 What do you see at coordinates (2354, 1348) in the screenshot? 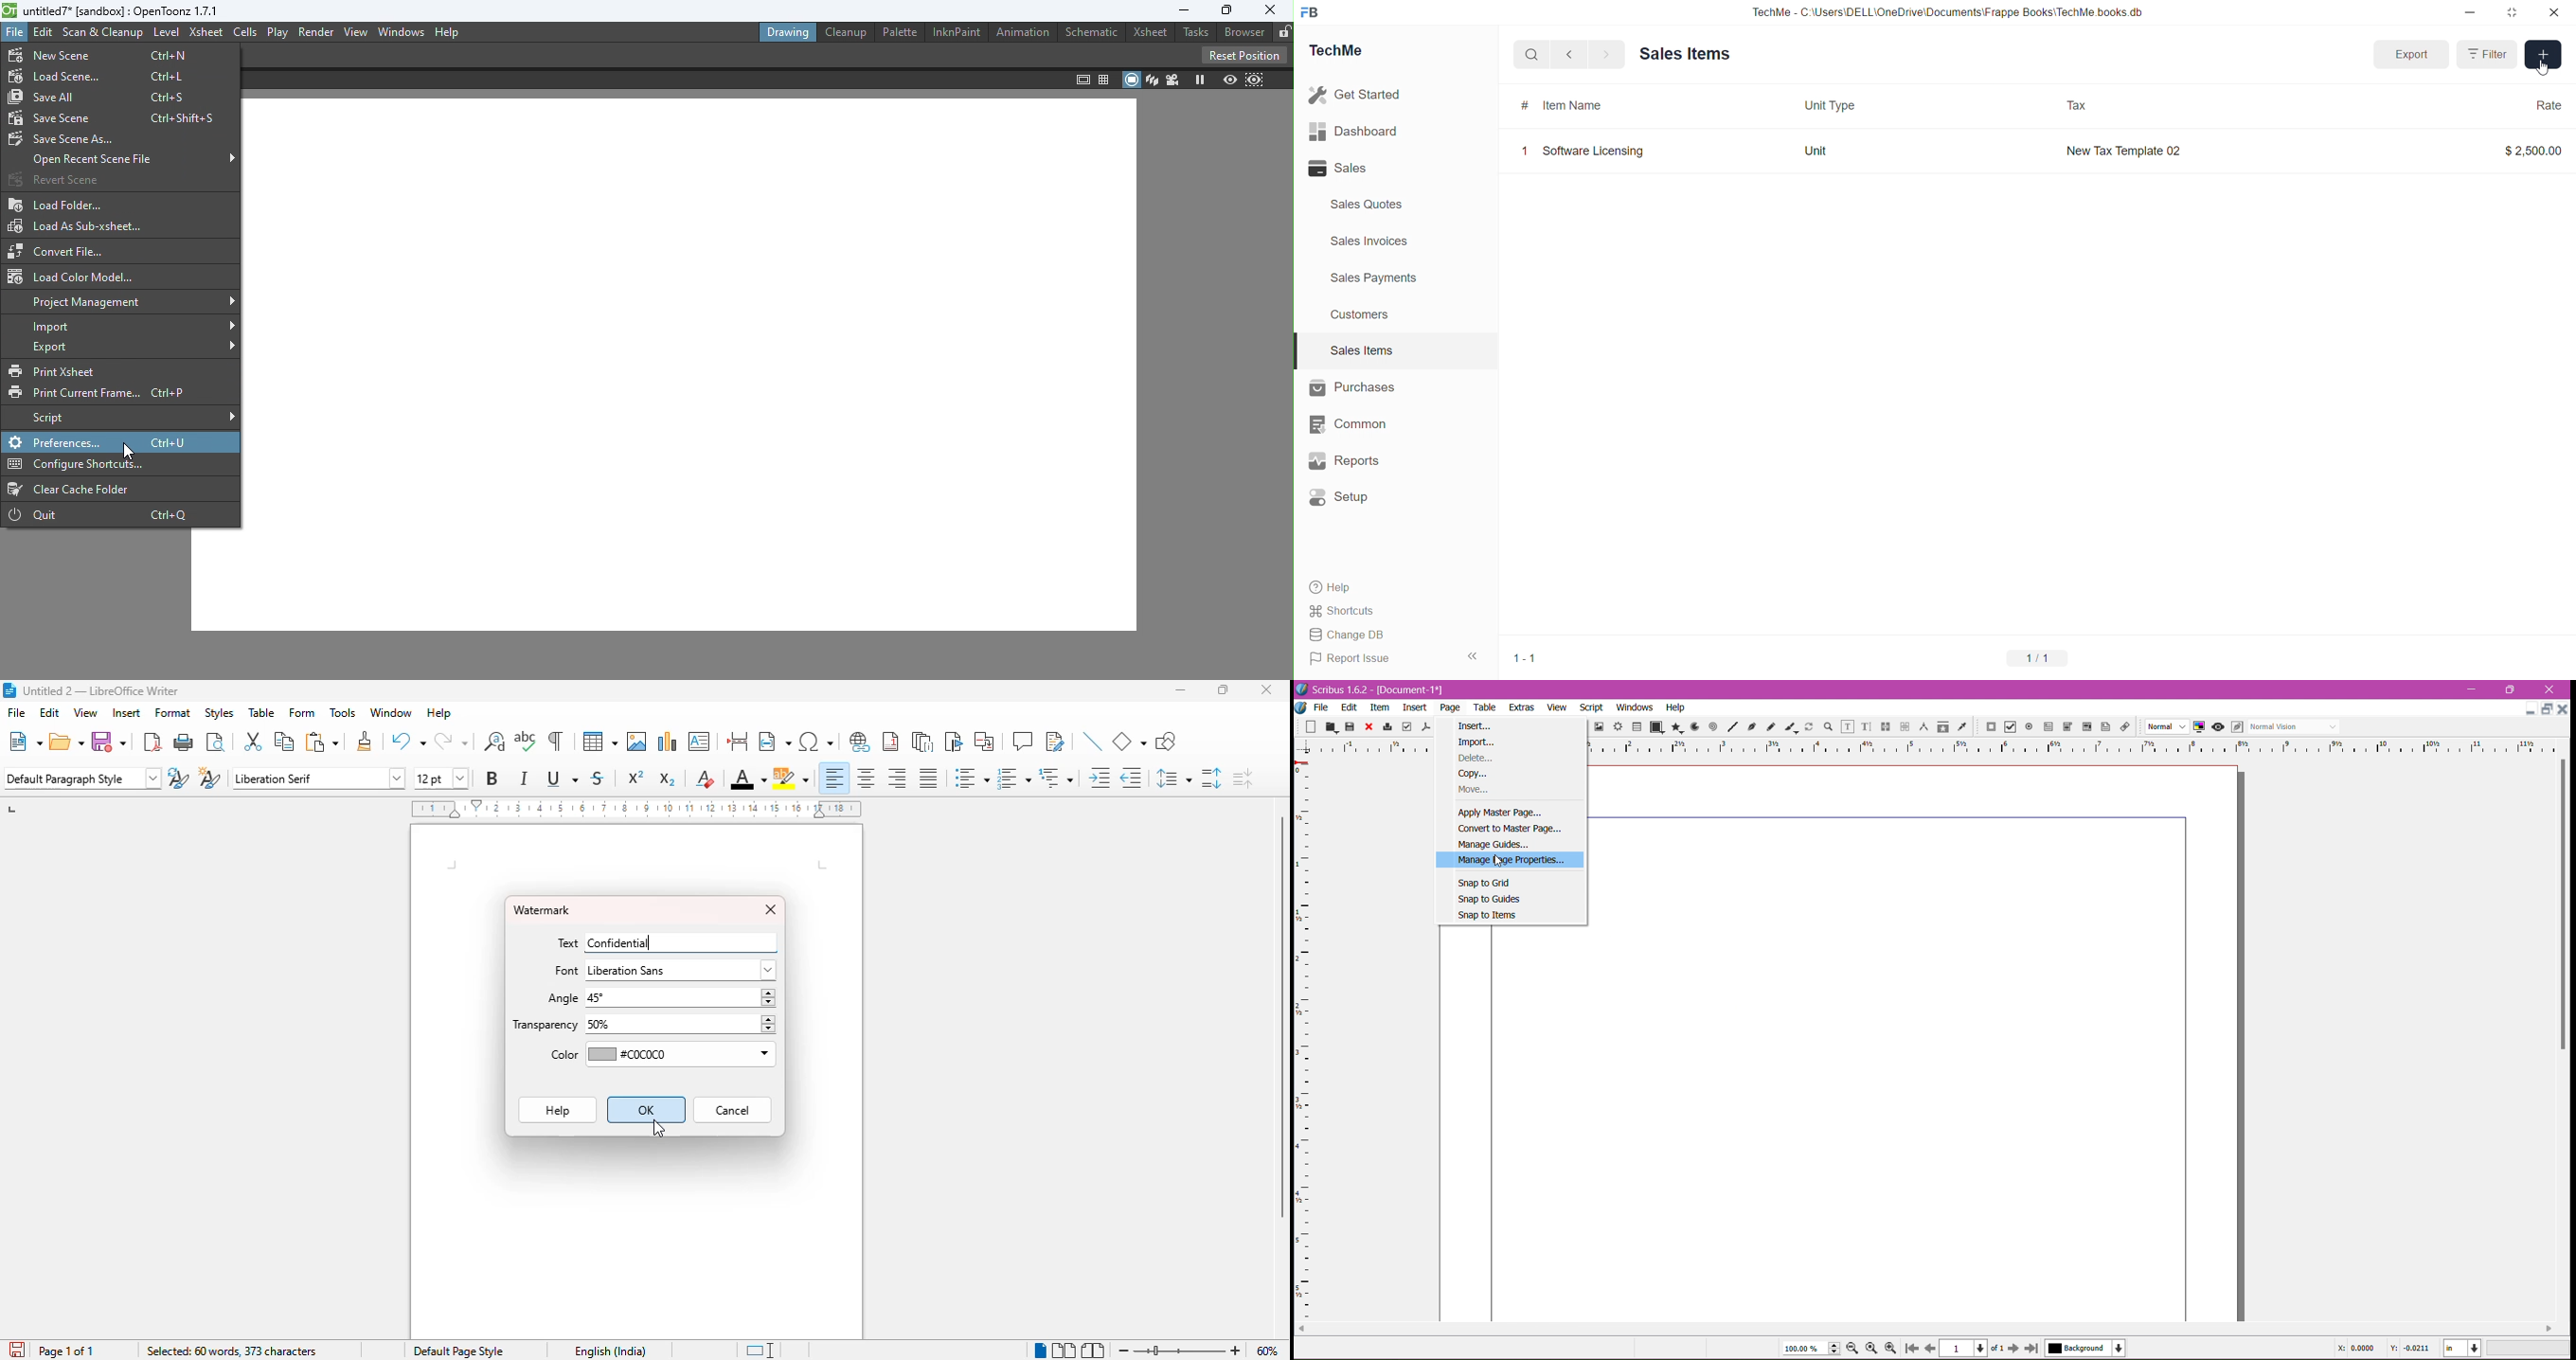
I see `Cursor Coordinate - X` at bounding box center [2354, 1348].